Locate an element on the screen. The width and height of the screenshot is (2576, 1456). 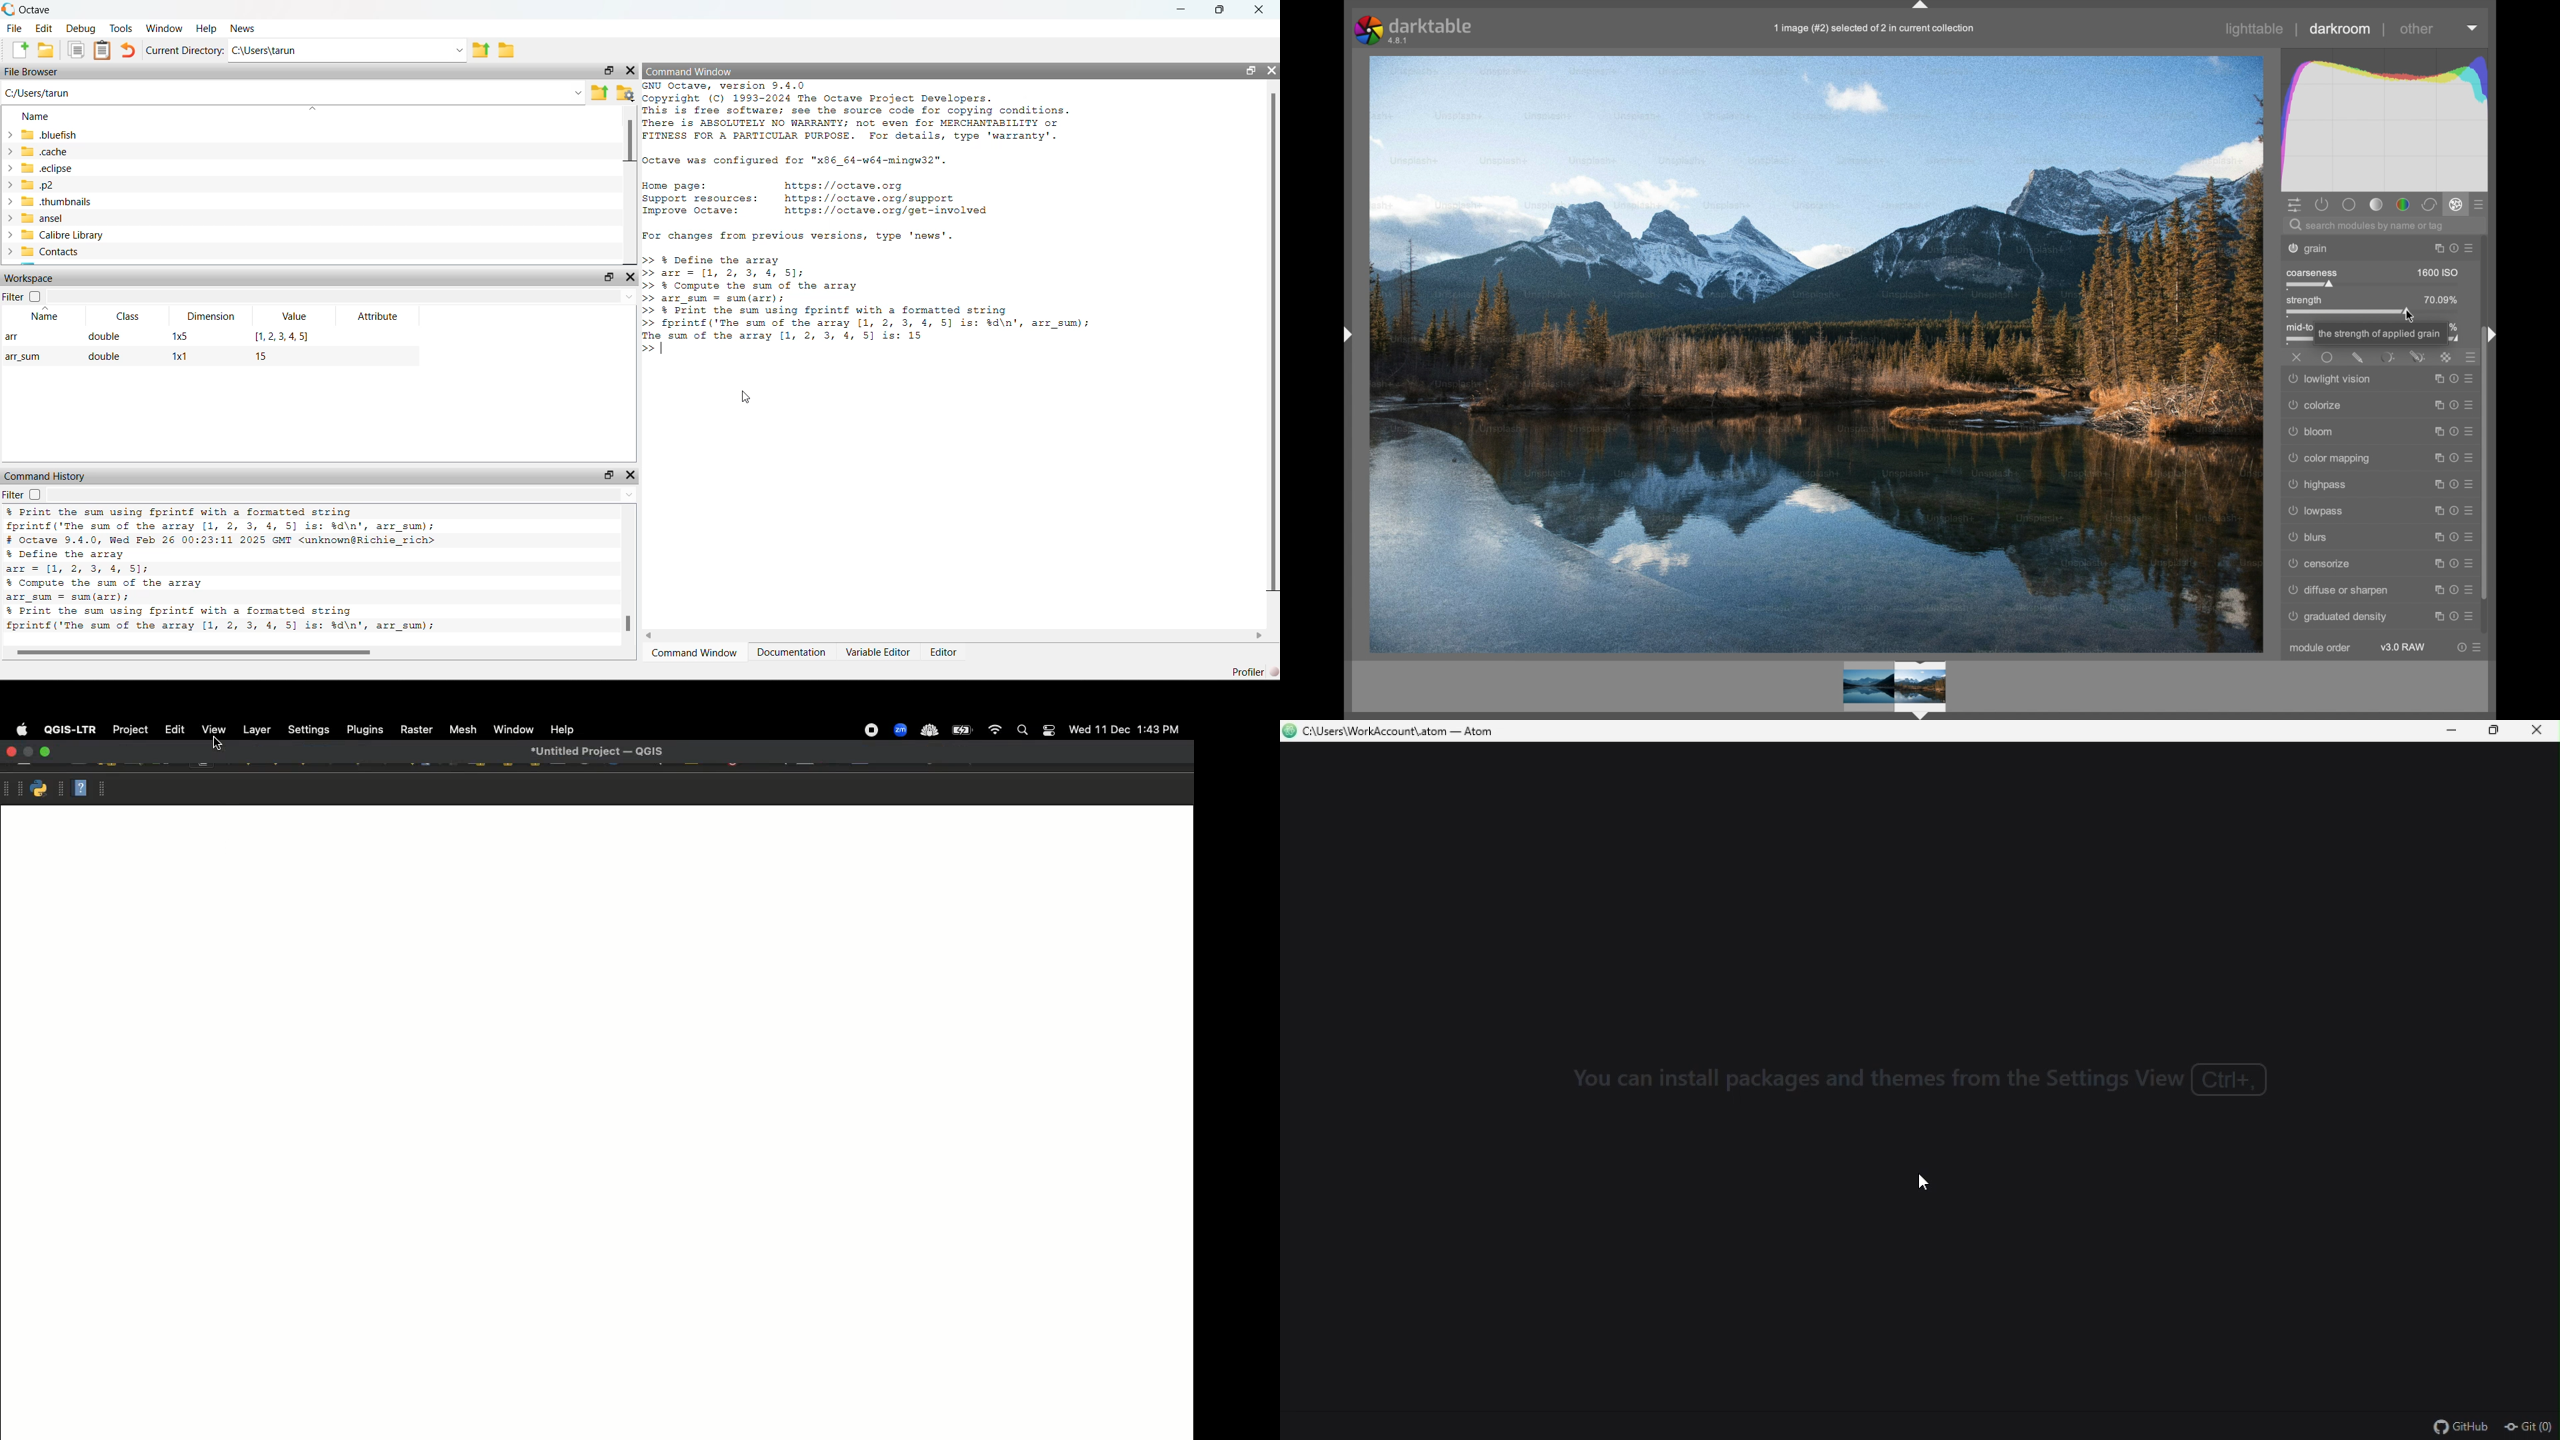
presets is located at coordinates (2471, 357).